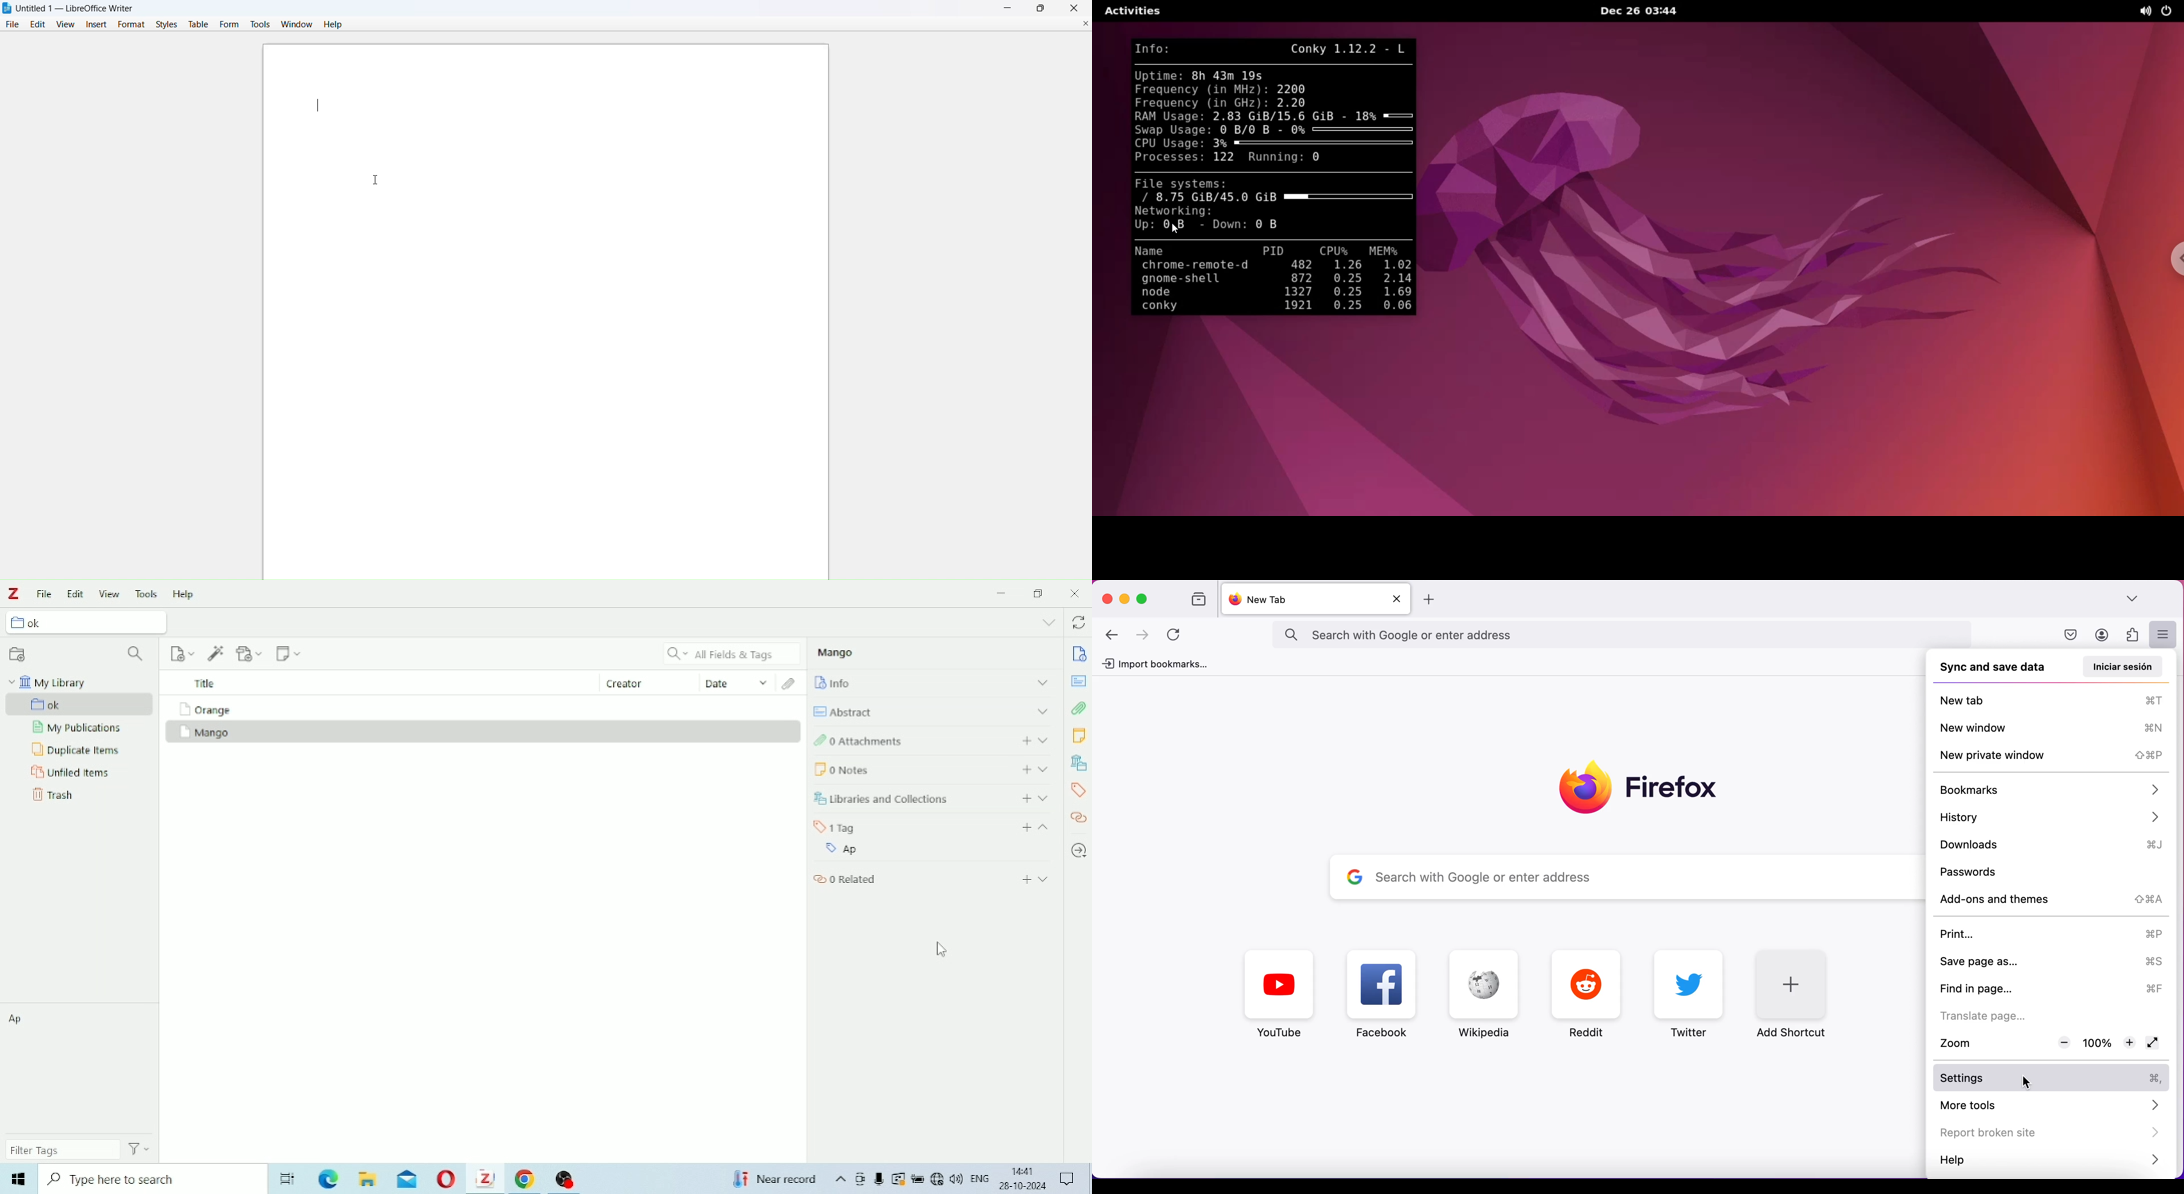 The image size is (2184, 1204). What do you see at coordinates (1024, 1171) in the screenshot?
I see `14:41` at bounding box center [1024, 1171].